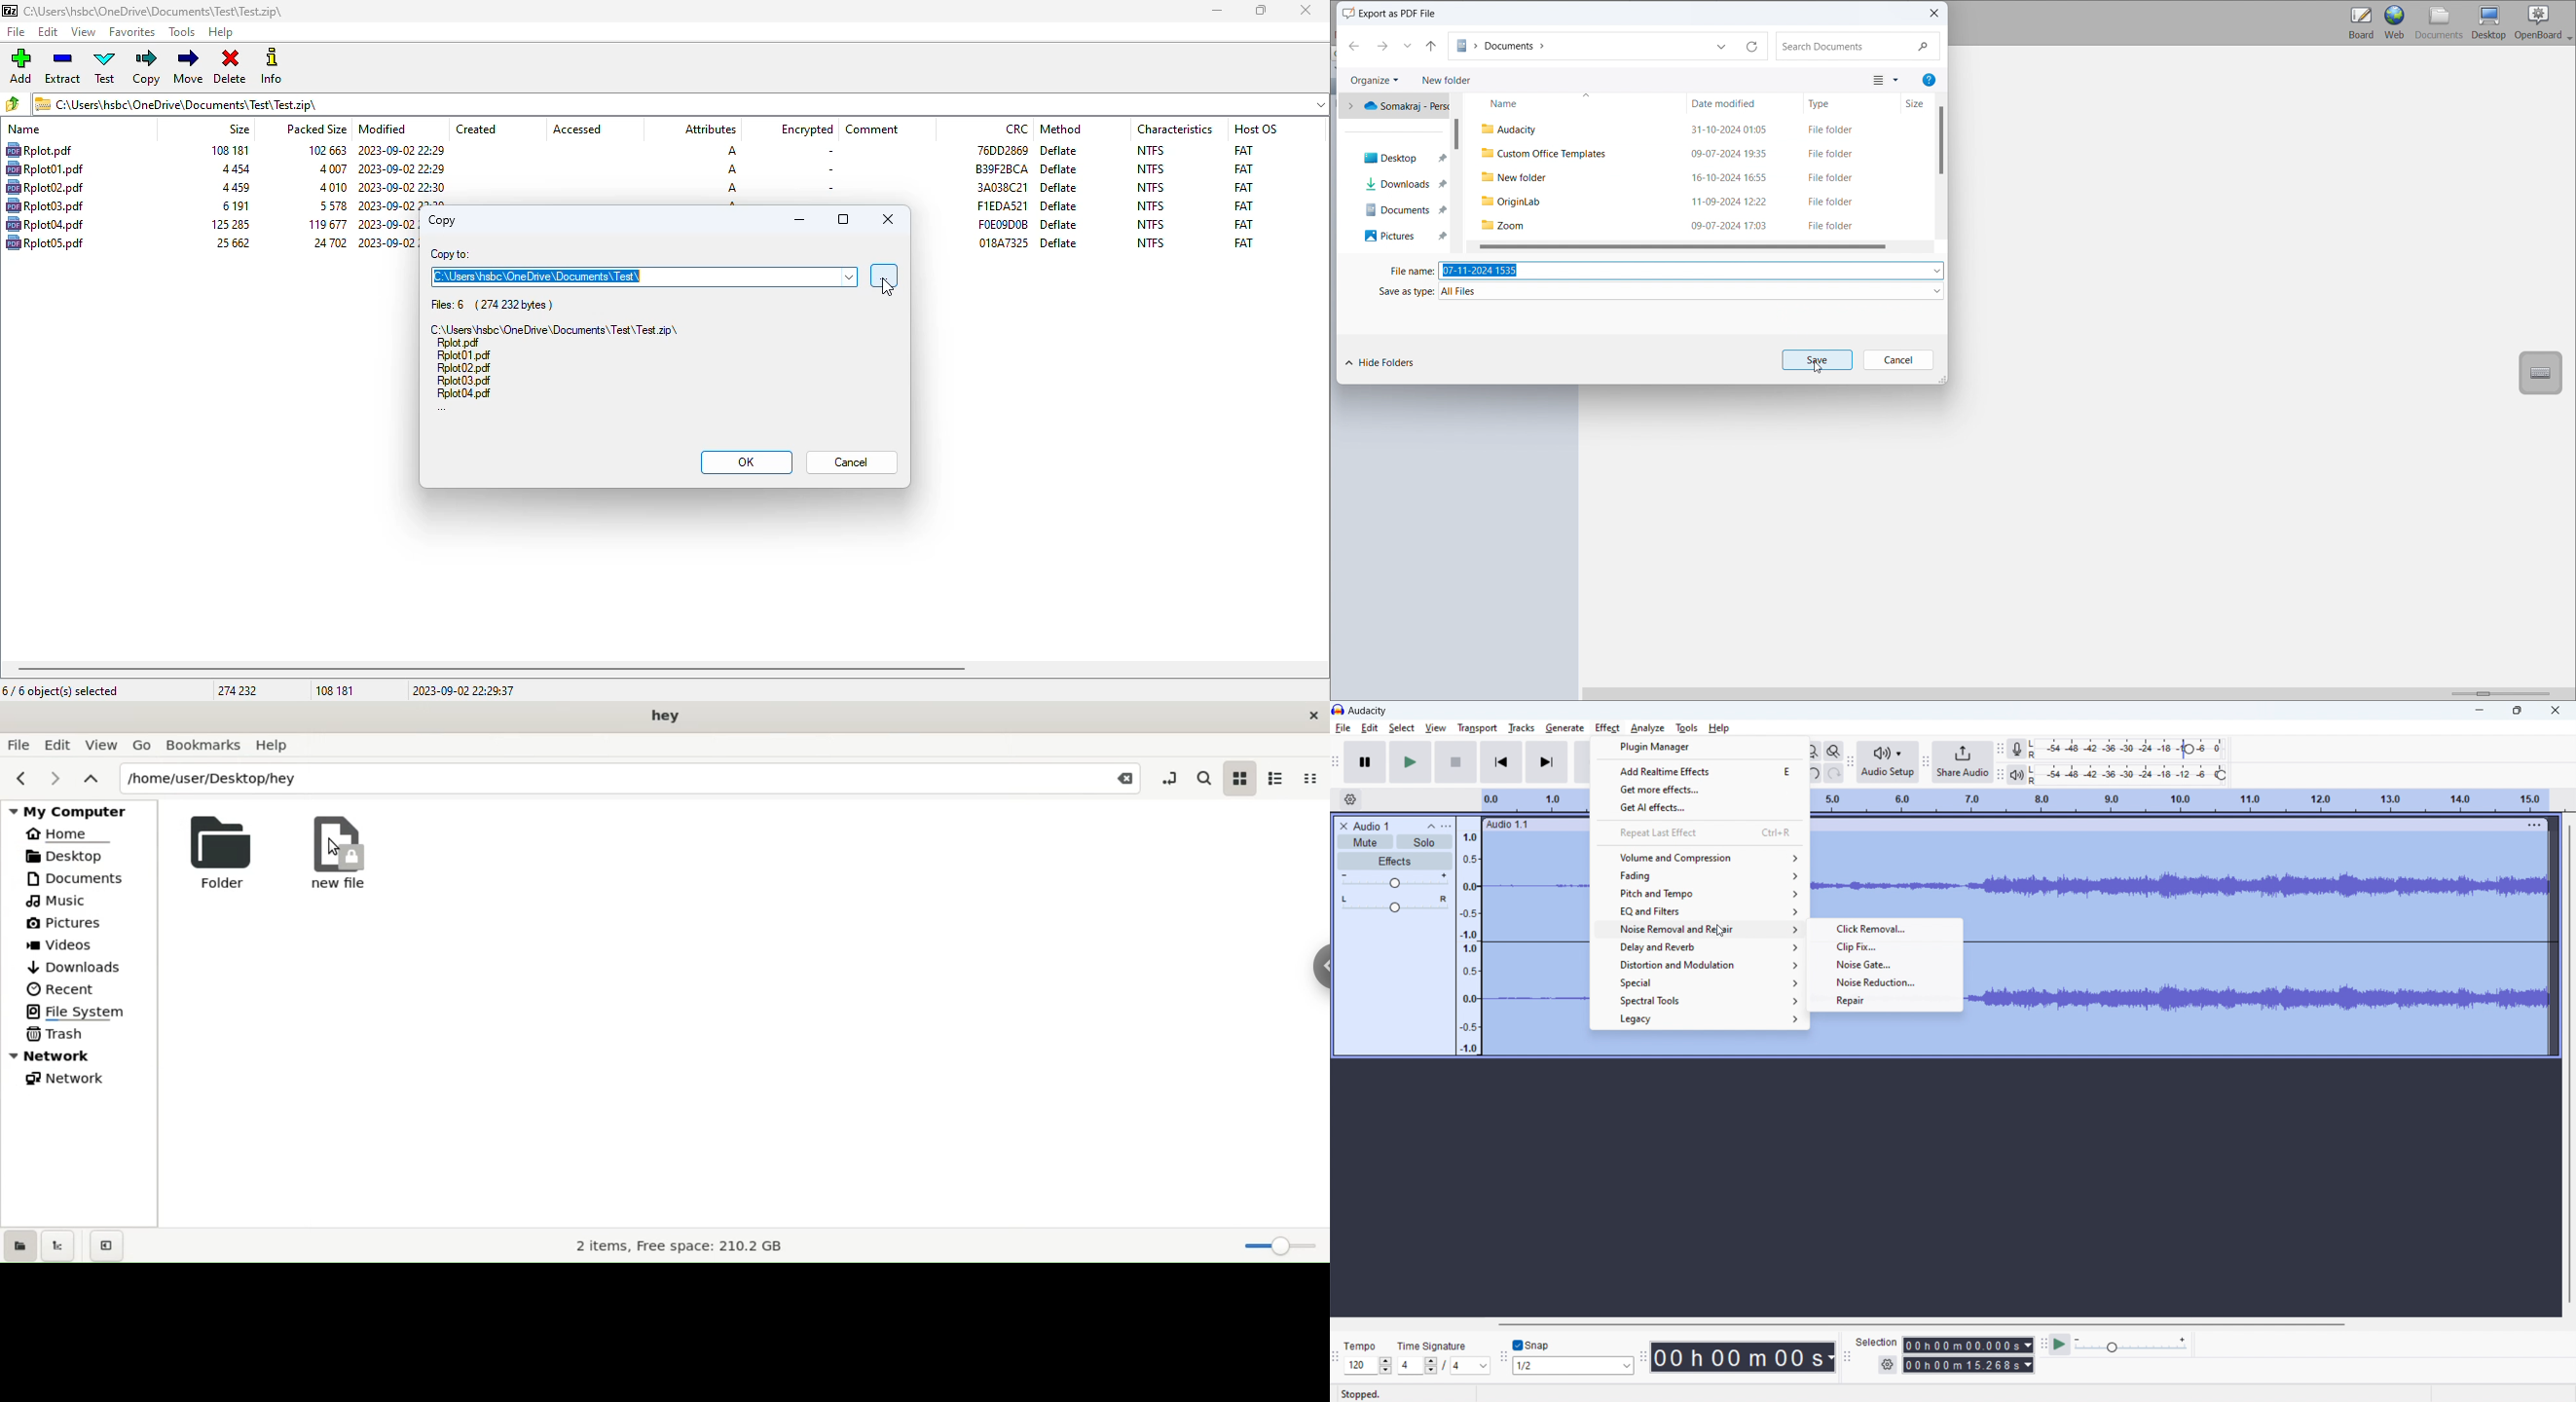 This screenshot has width=2576, height=1428. What do you see at coordinates (237, 690) in the screenshot?
I see `274 232` at bounding box center [237, 690].